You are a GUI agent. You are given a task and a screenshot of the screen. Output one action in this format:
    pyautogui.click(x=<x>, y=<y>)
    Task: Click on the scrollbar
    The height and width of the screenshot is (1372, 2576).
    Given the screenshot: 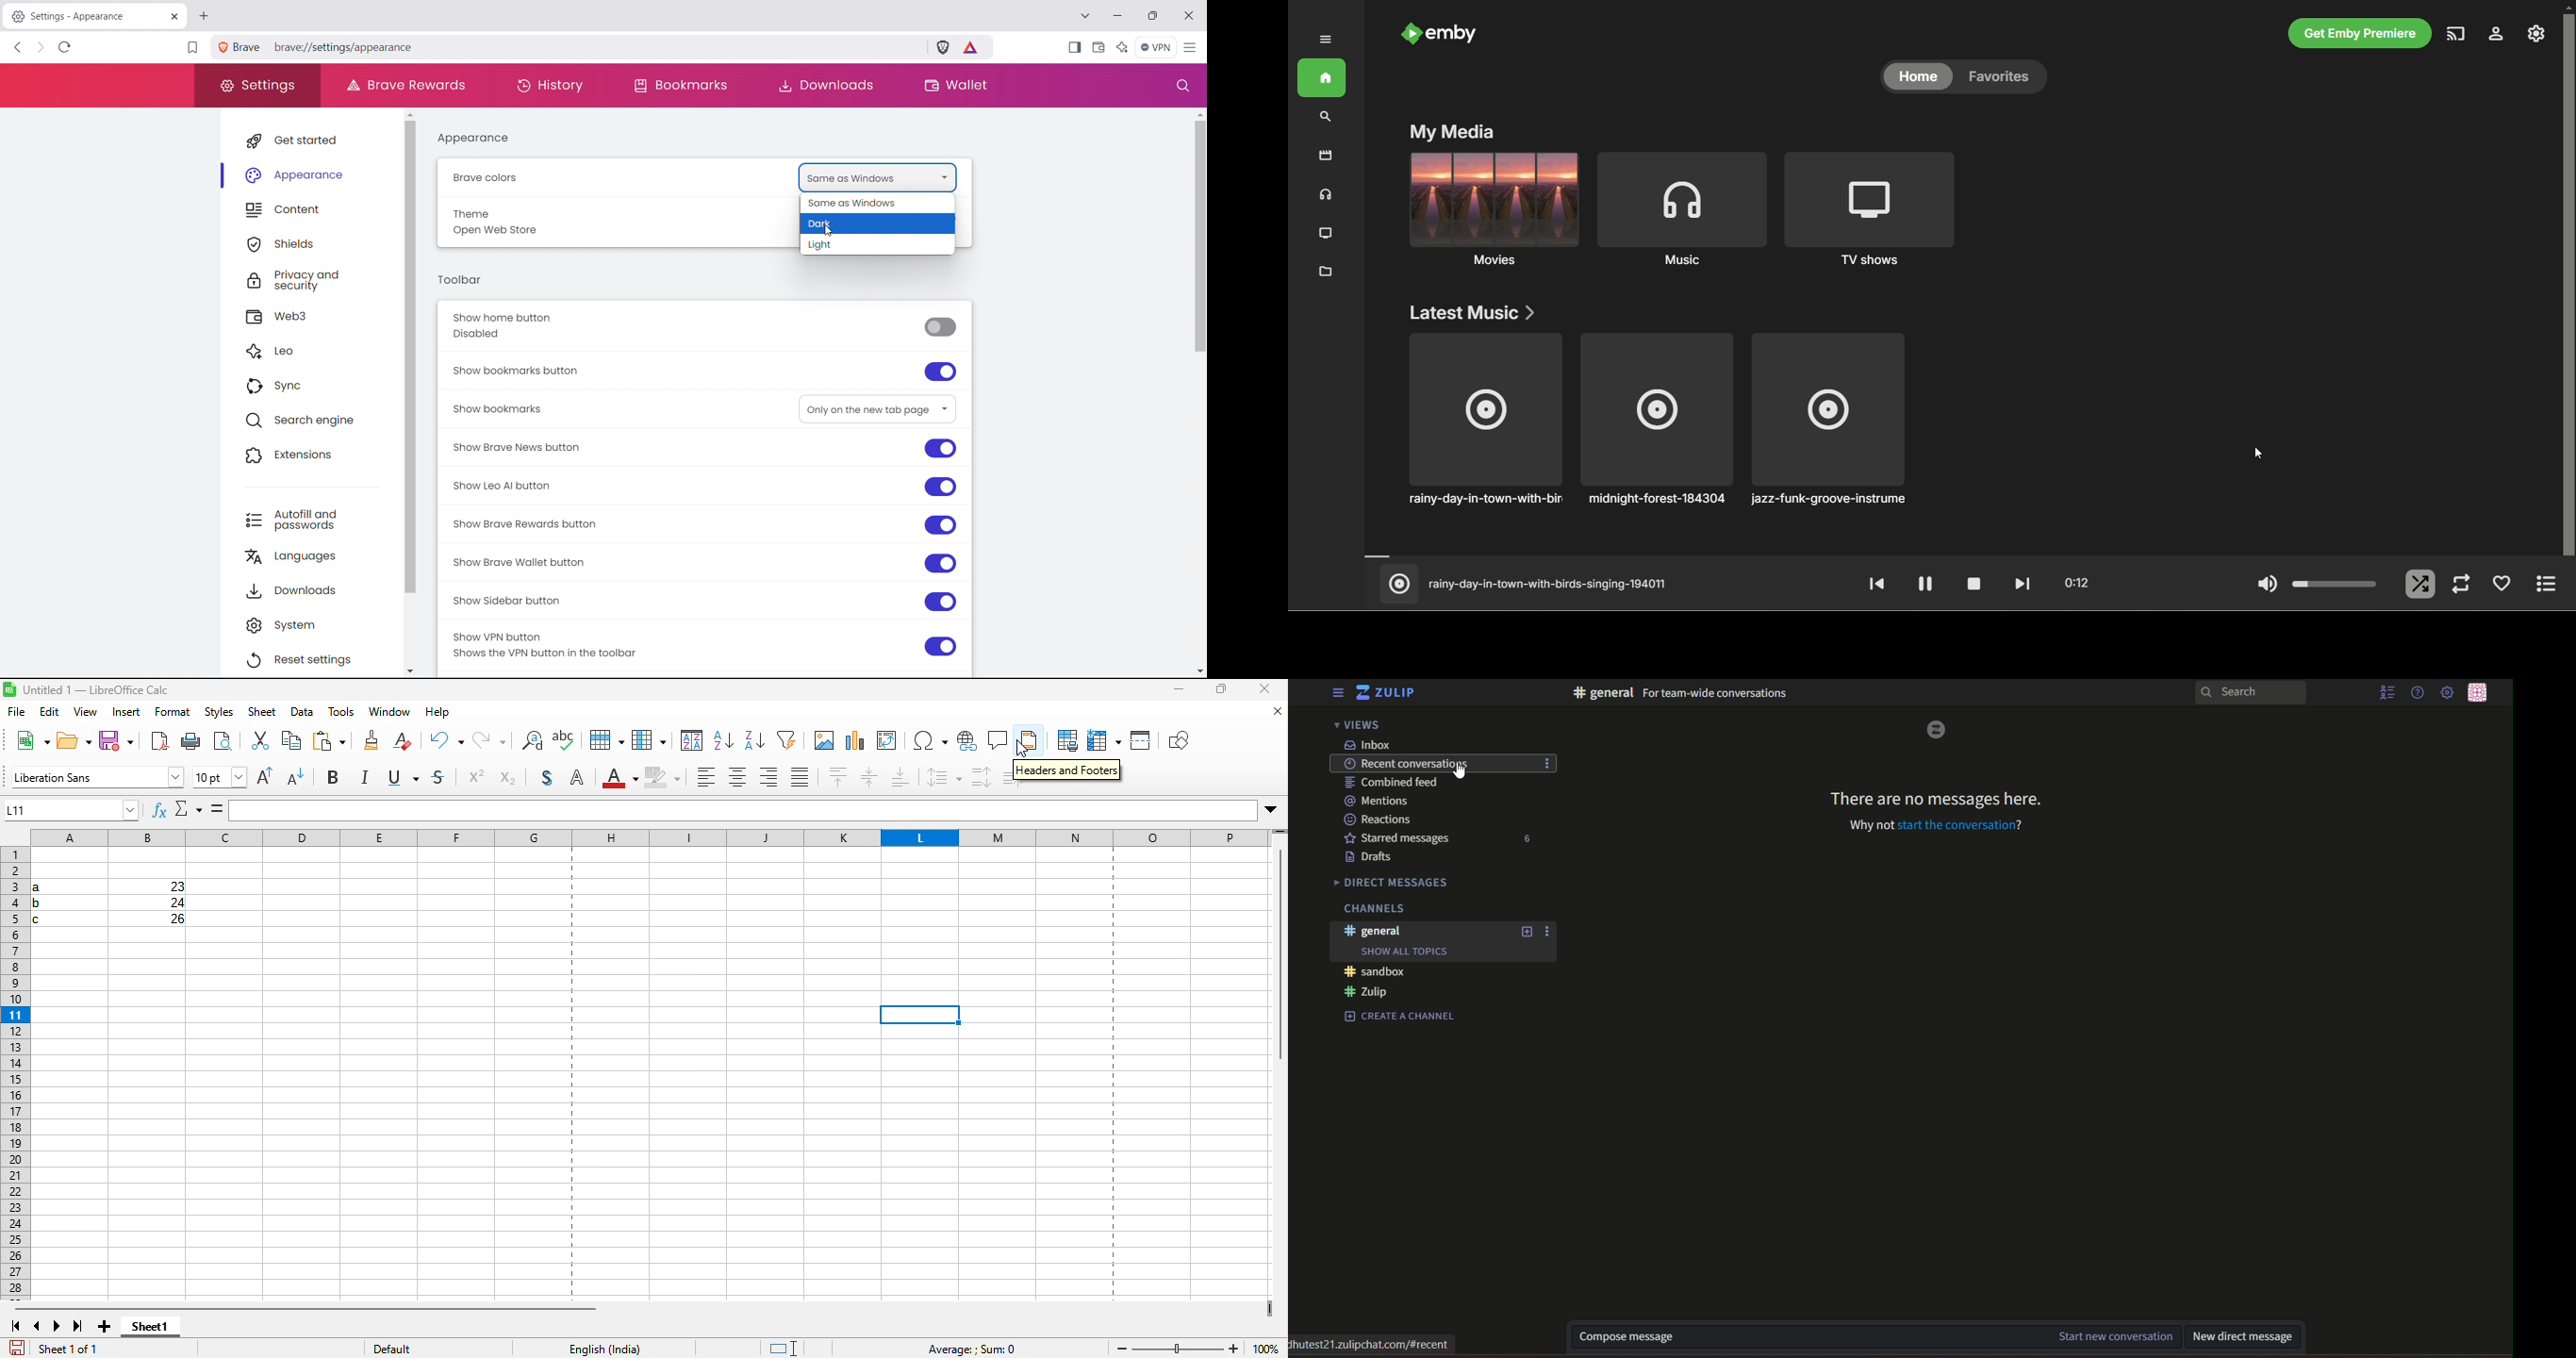 What is the action you would take?
    pyautogui.click(x=1194, y=236)
    